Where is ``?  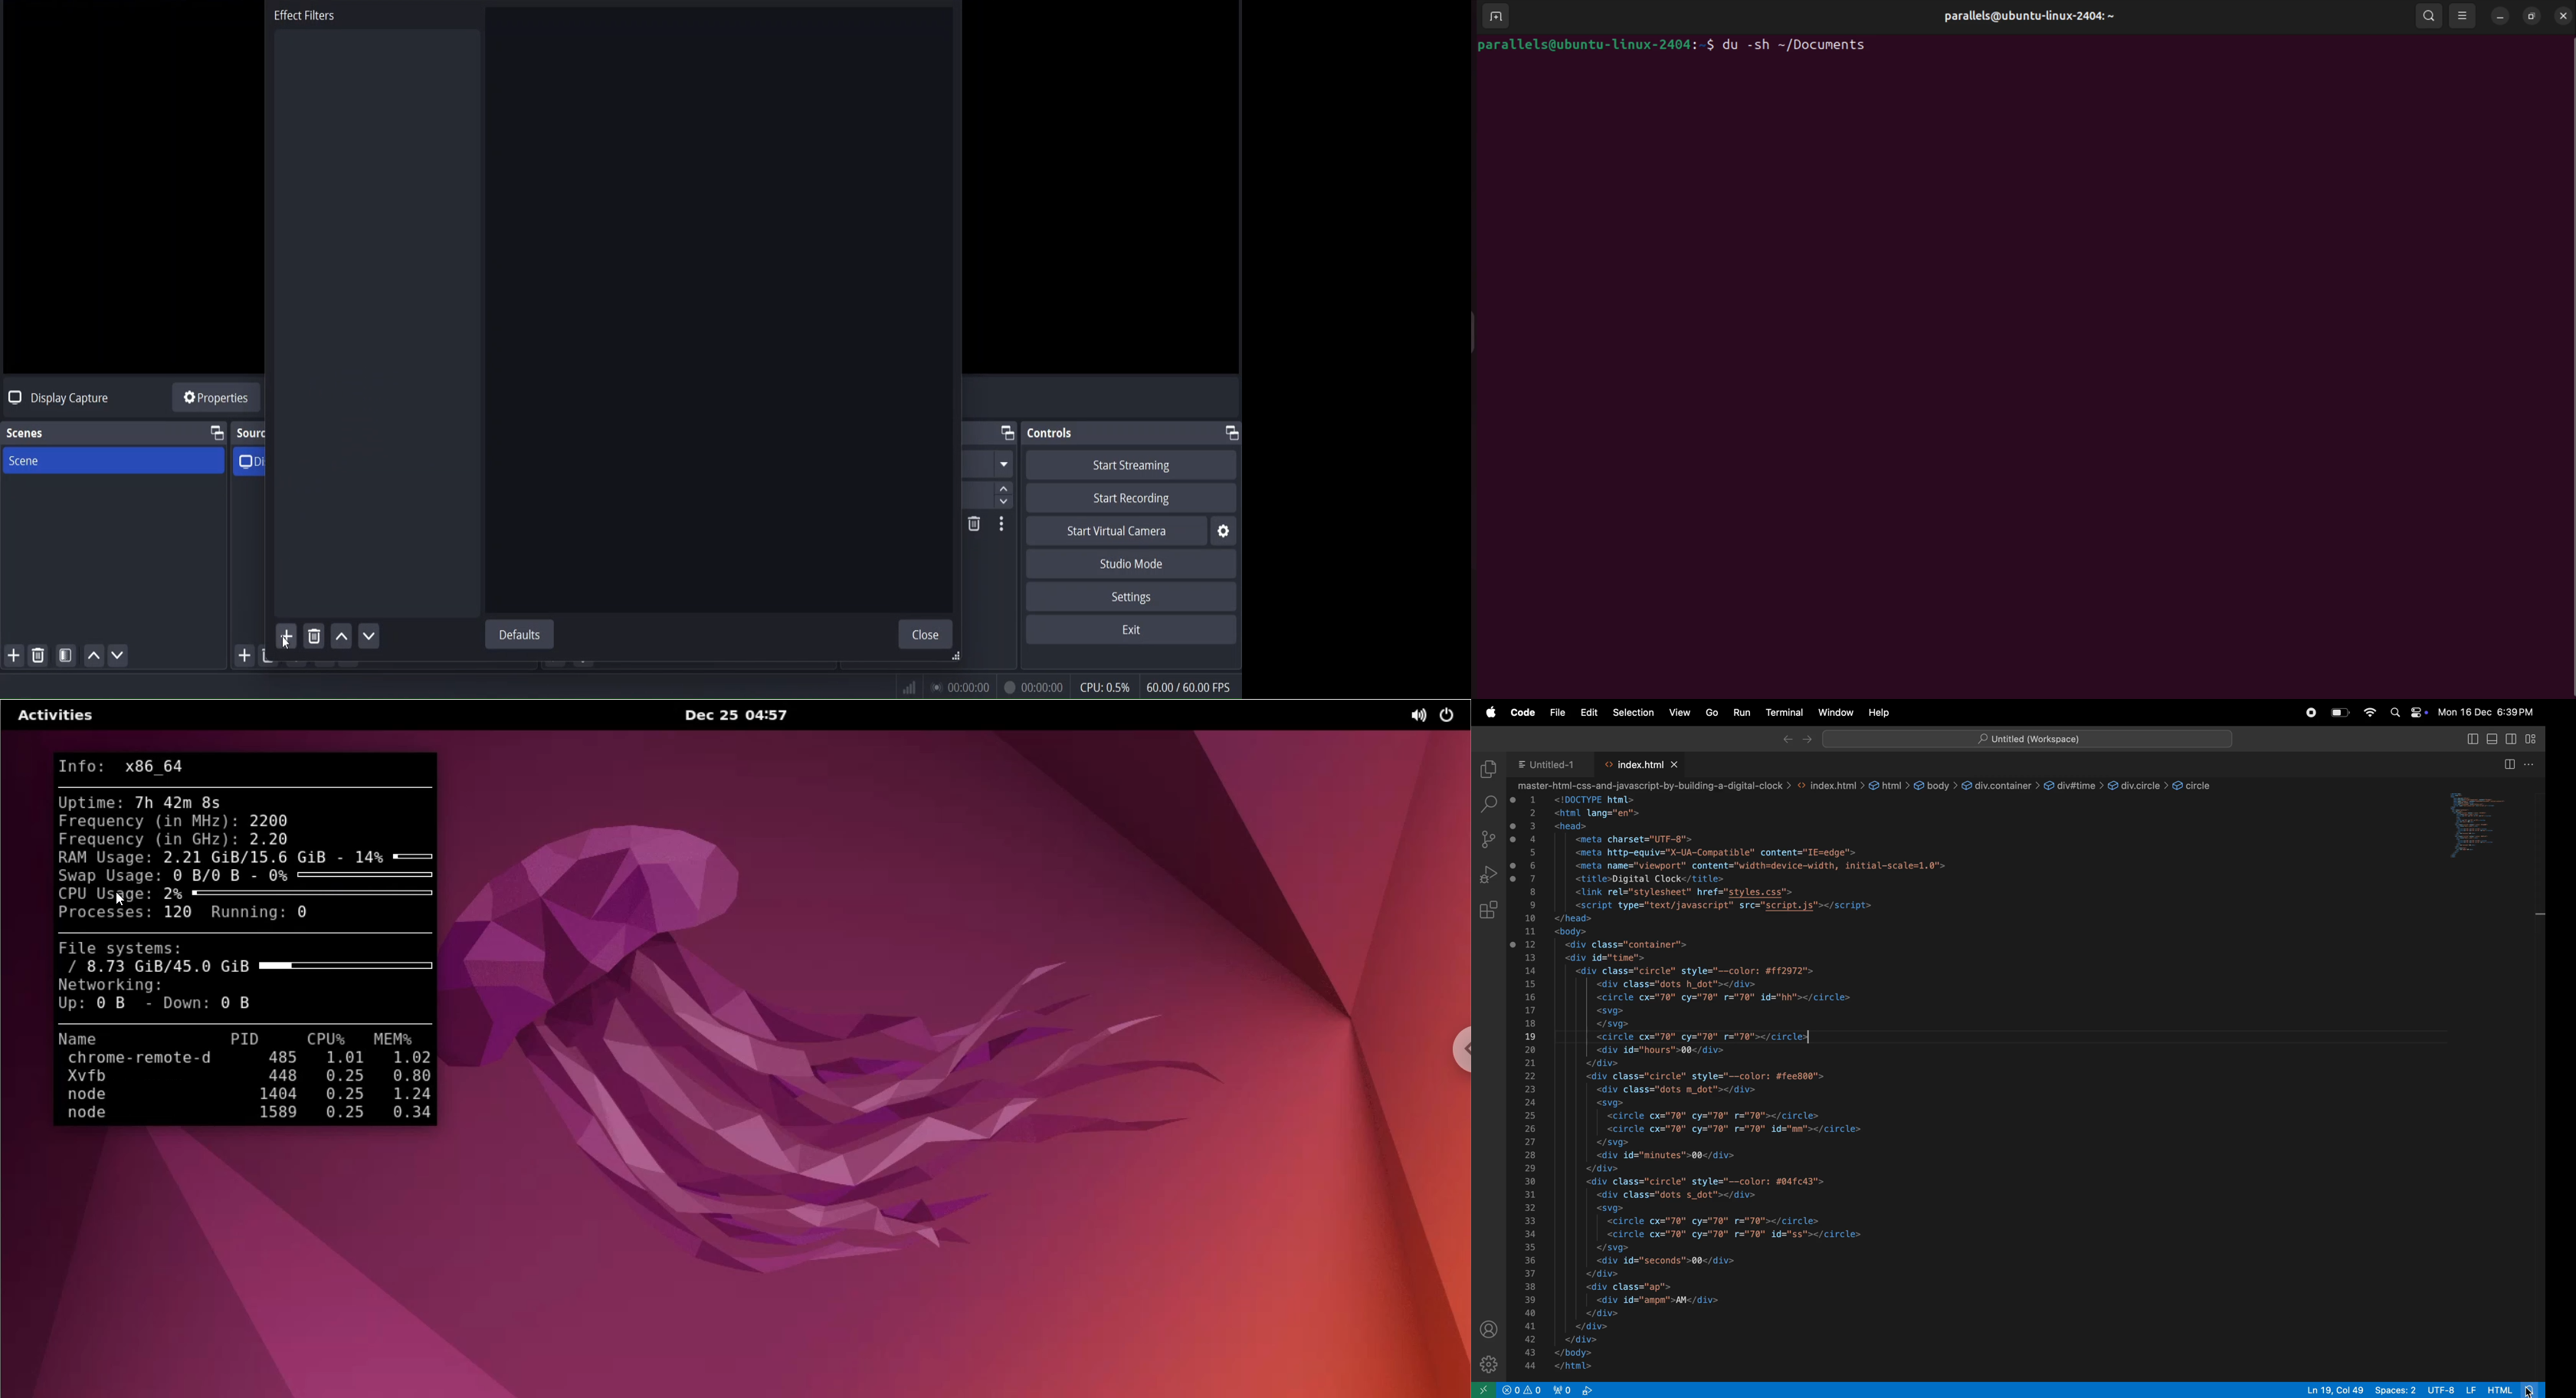  is located at coordinates (1003, 527).